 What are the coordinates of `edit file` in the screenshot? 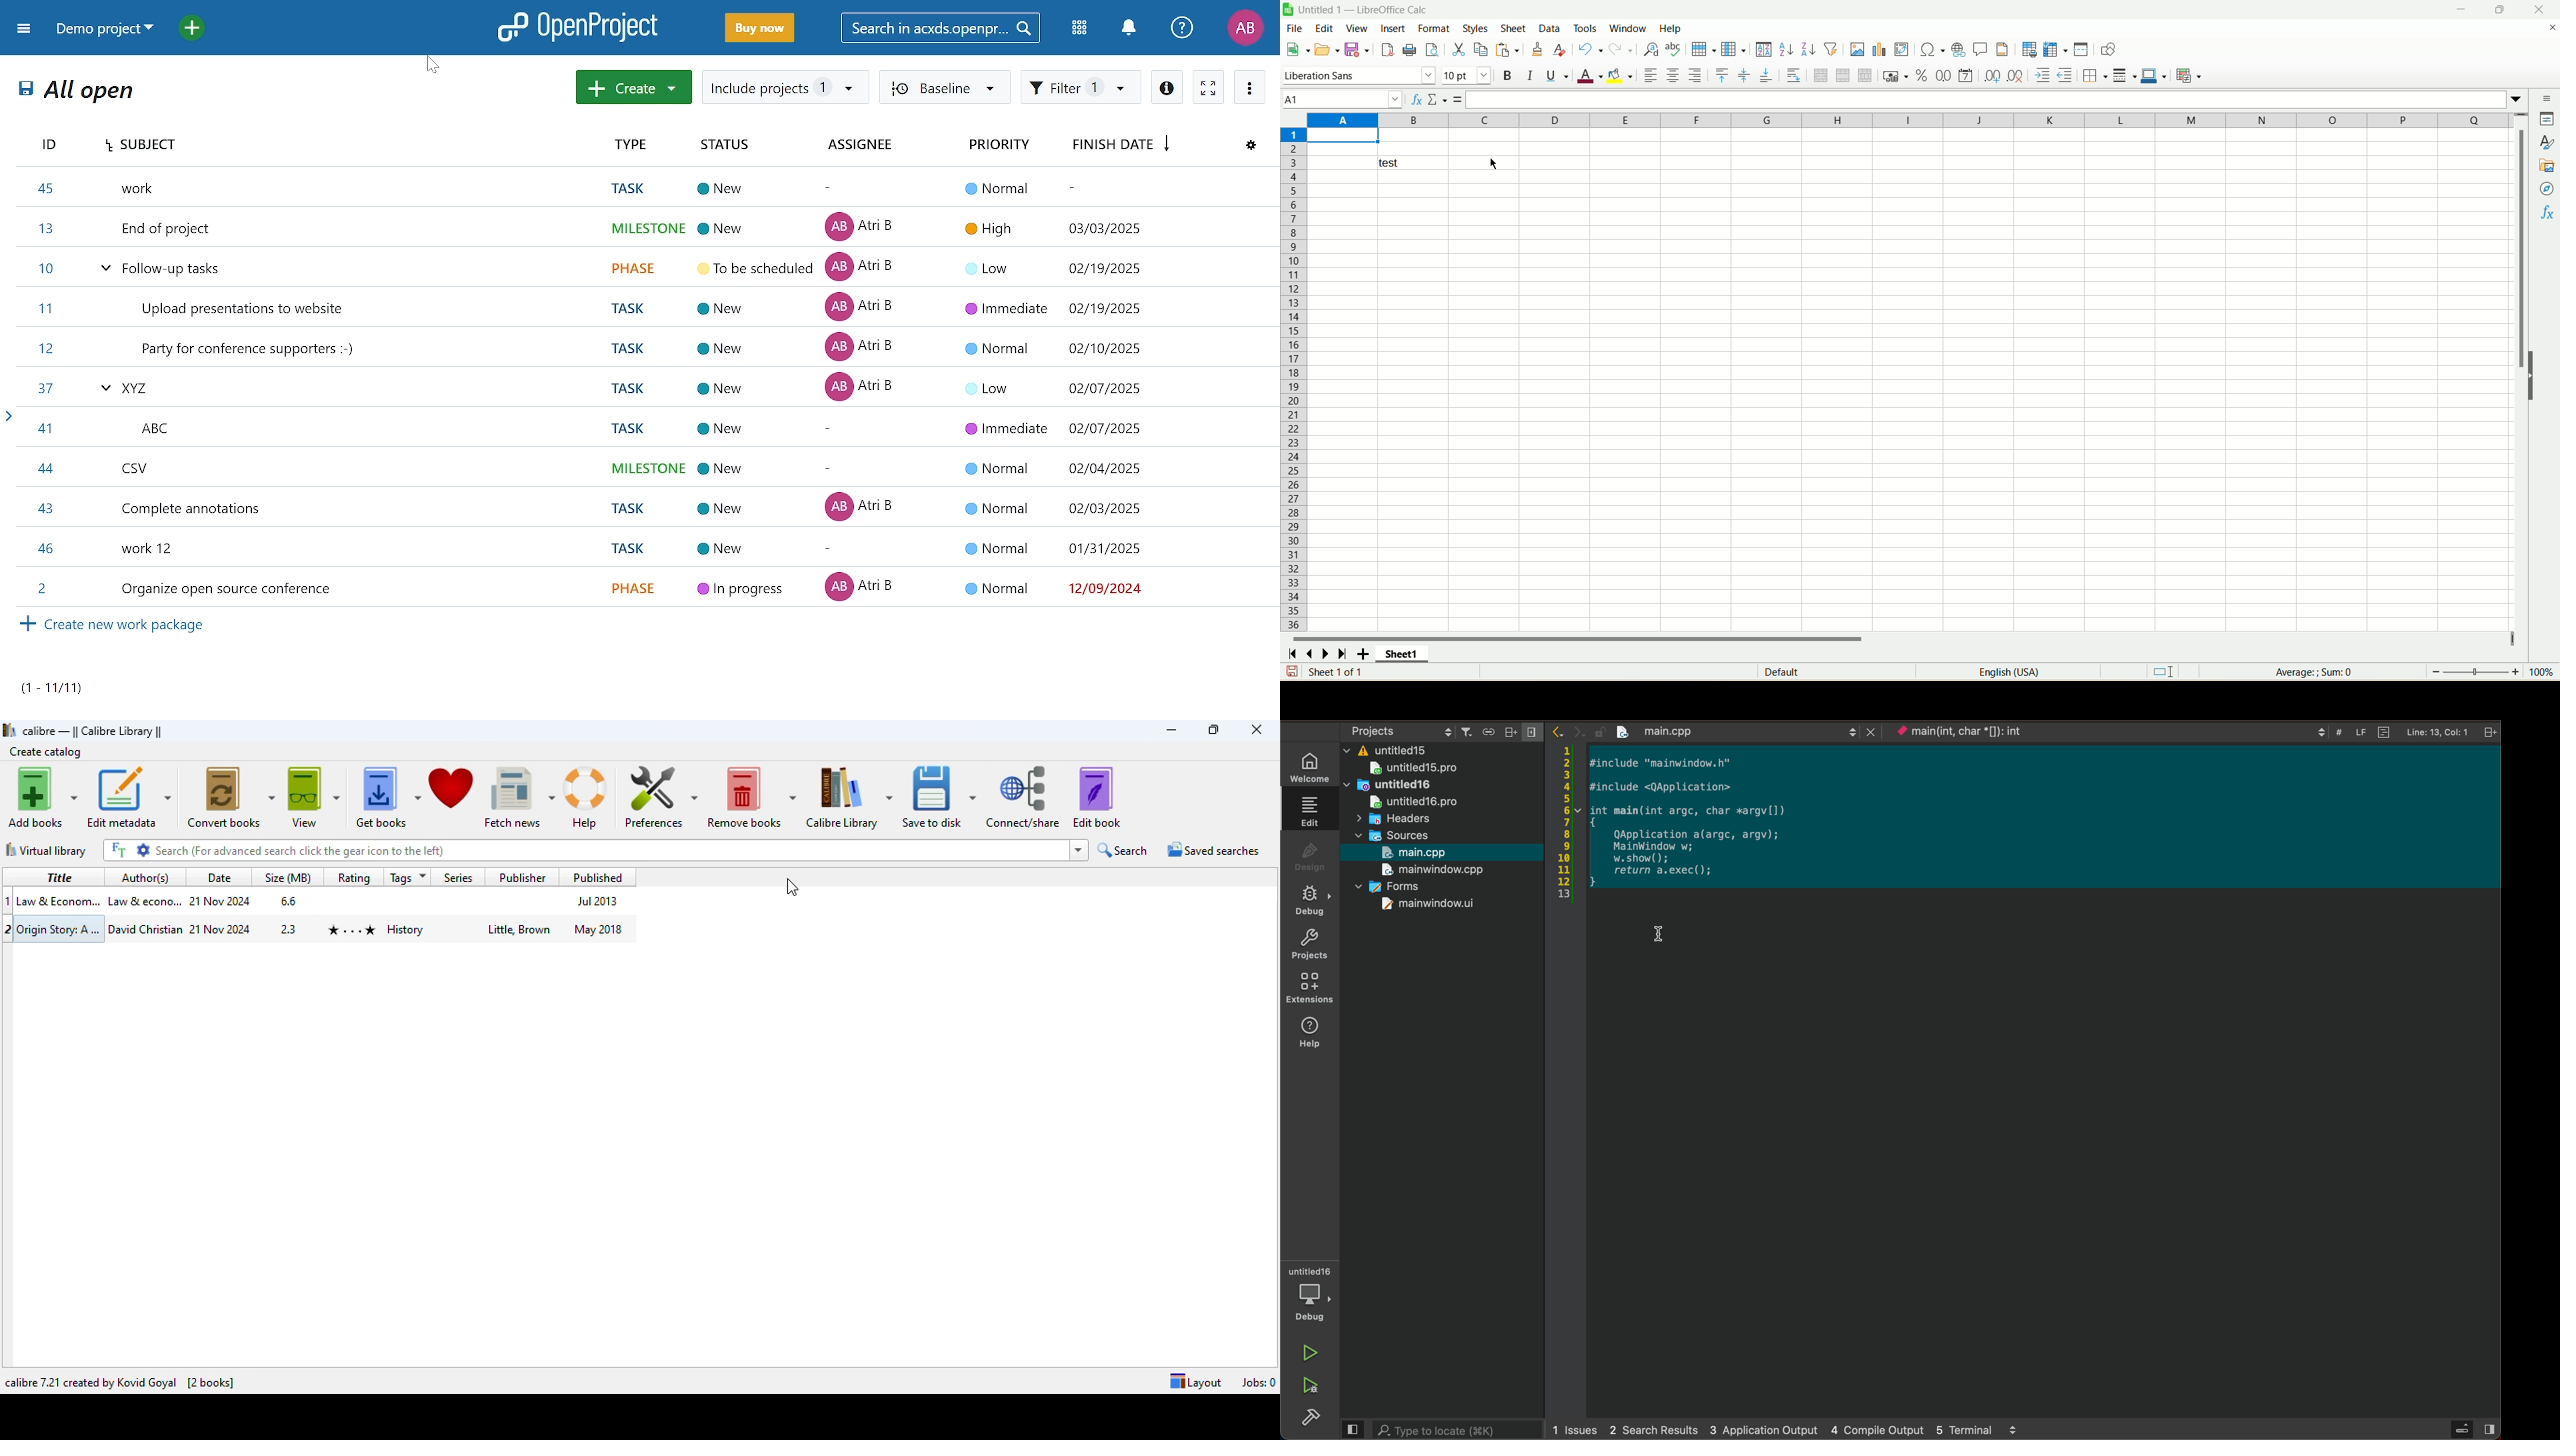 It's located at (1311, 812).